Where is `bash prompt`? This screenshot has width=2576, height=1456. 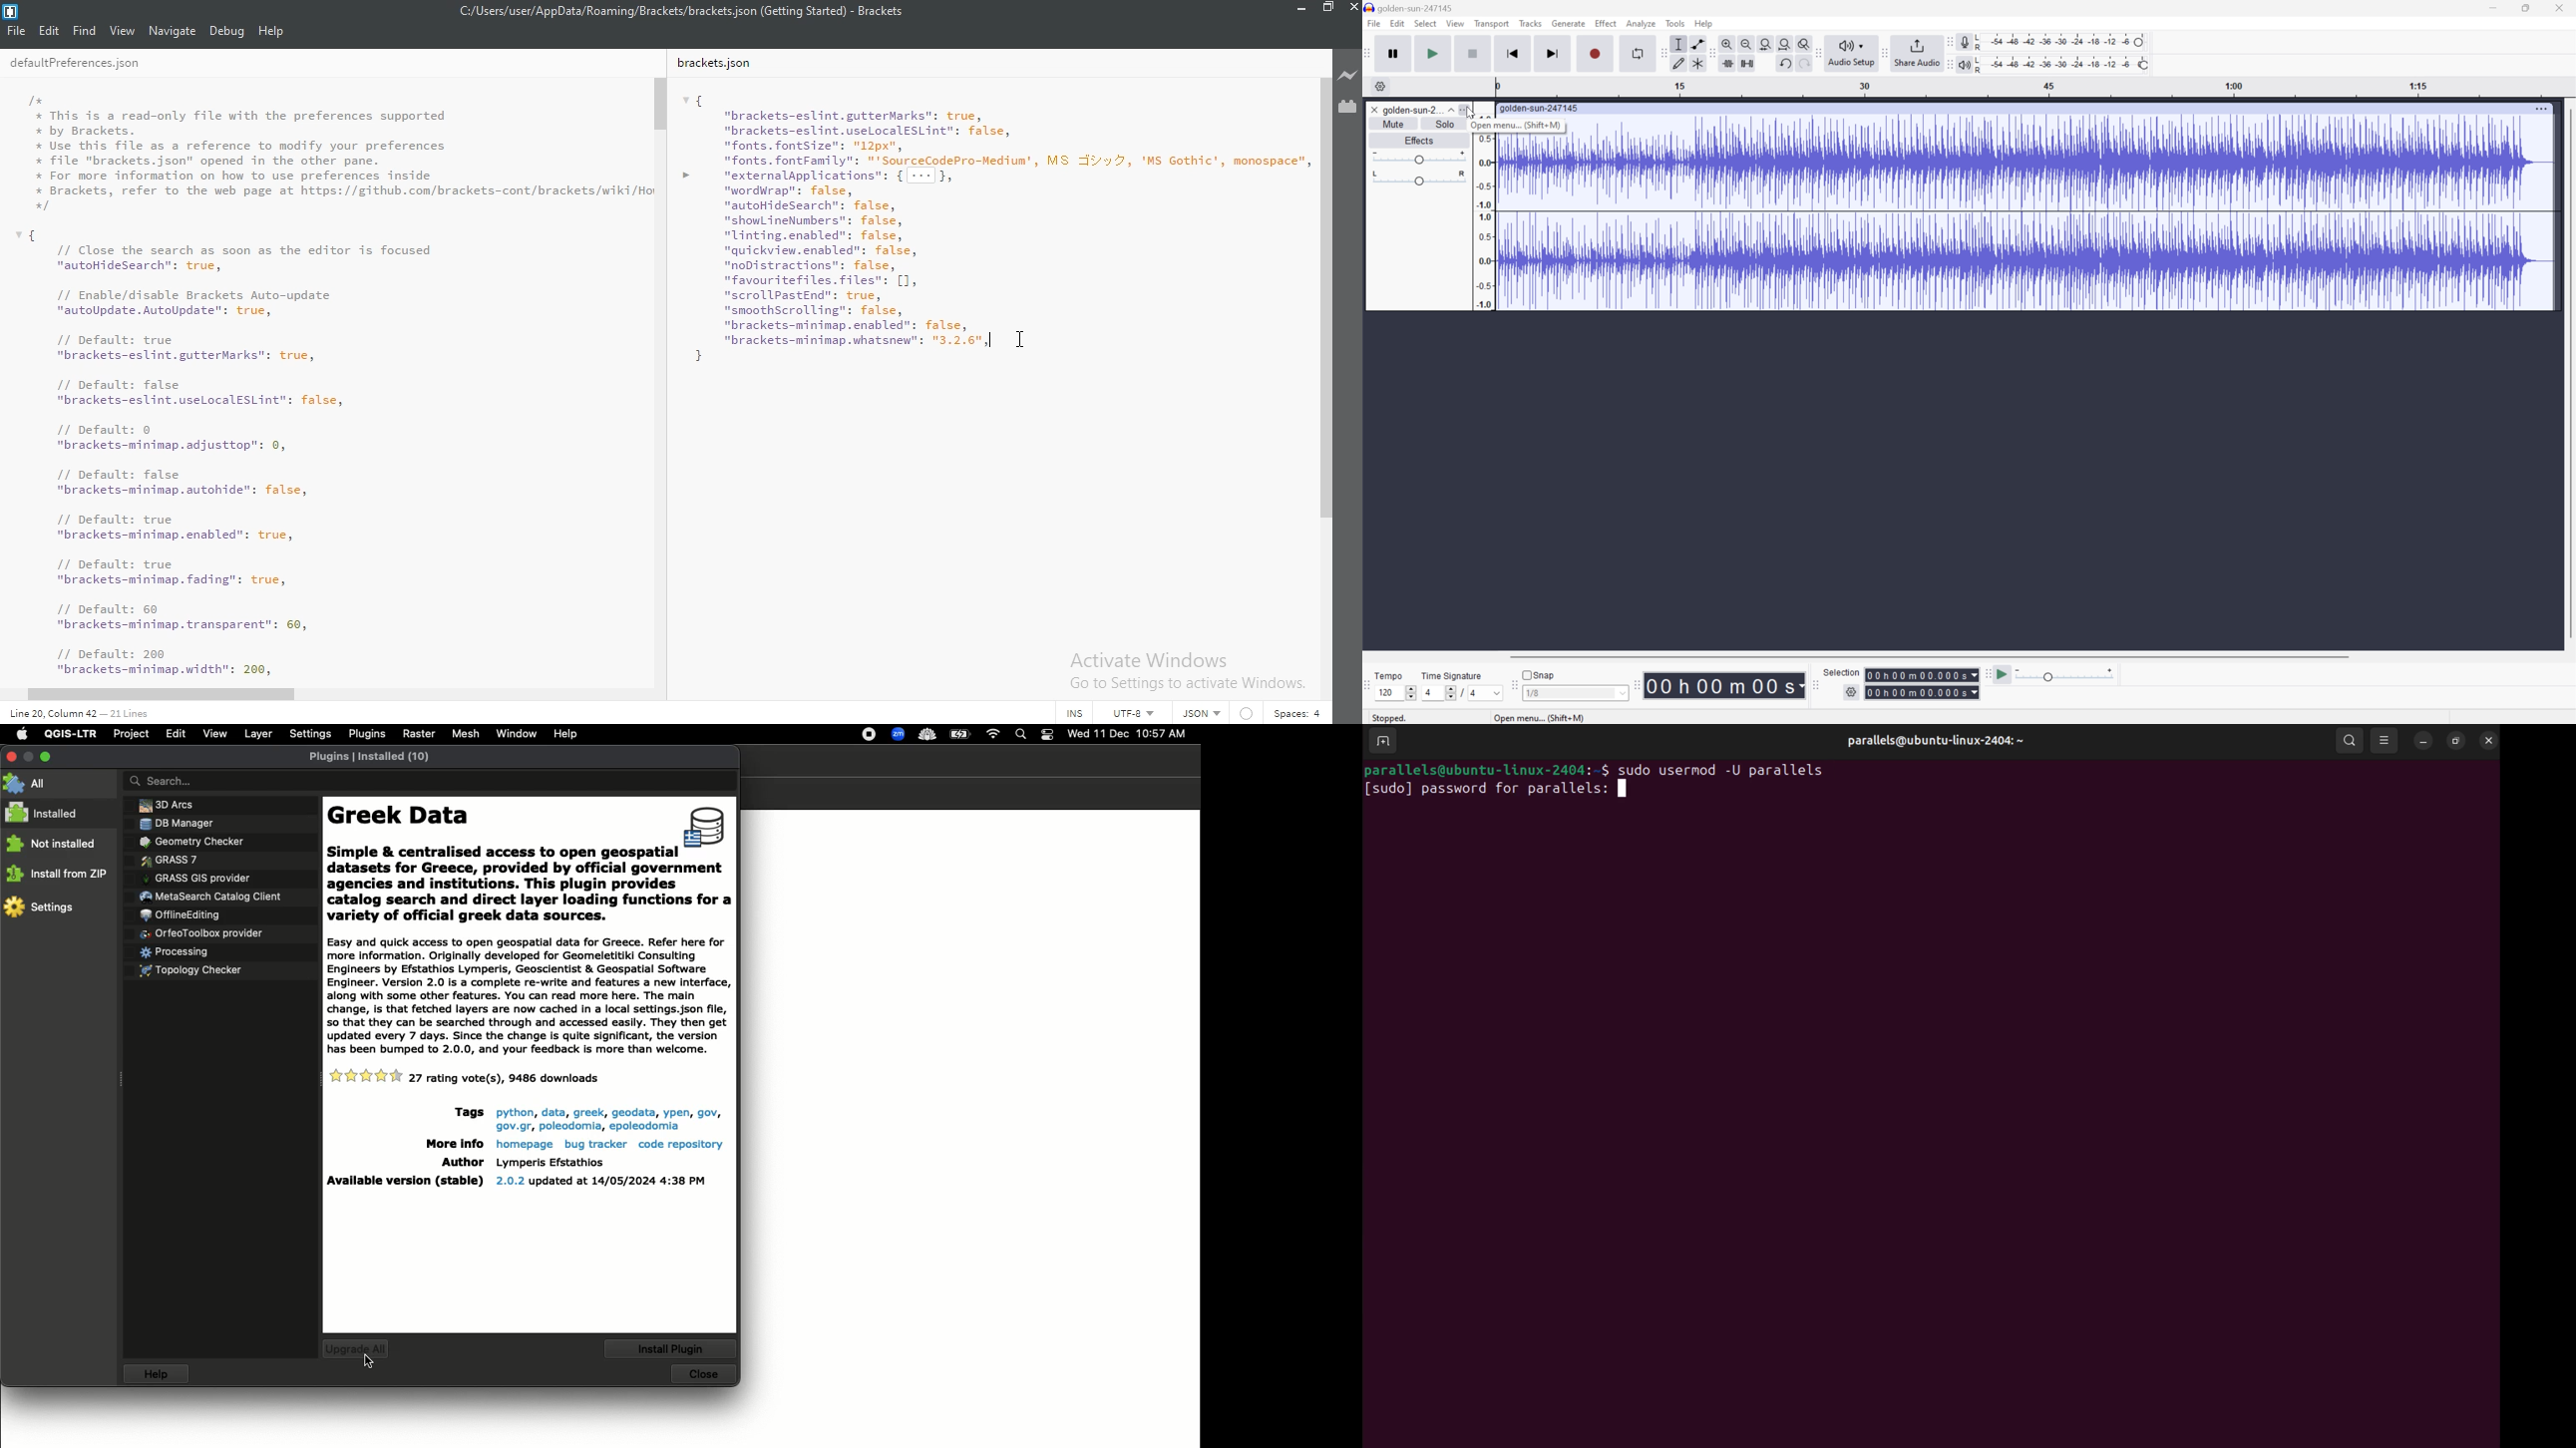
bash prompt is located at coordinates (1489, 767).